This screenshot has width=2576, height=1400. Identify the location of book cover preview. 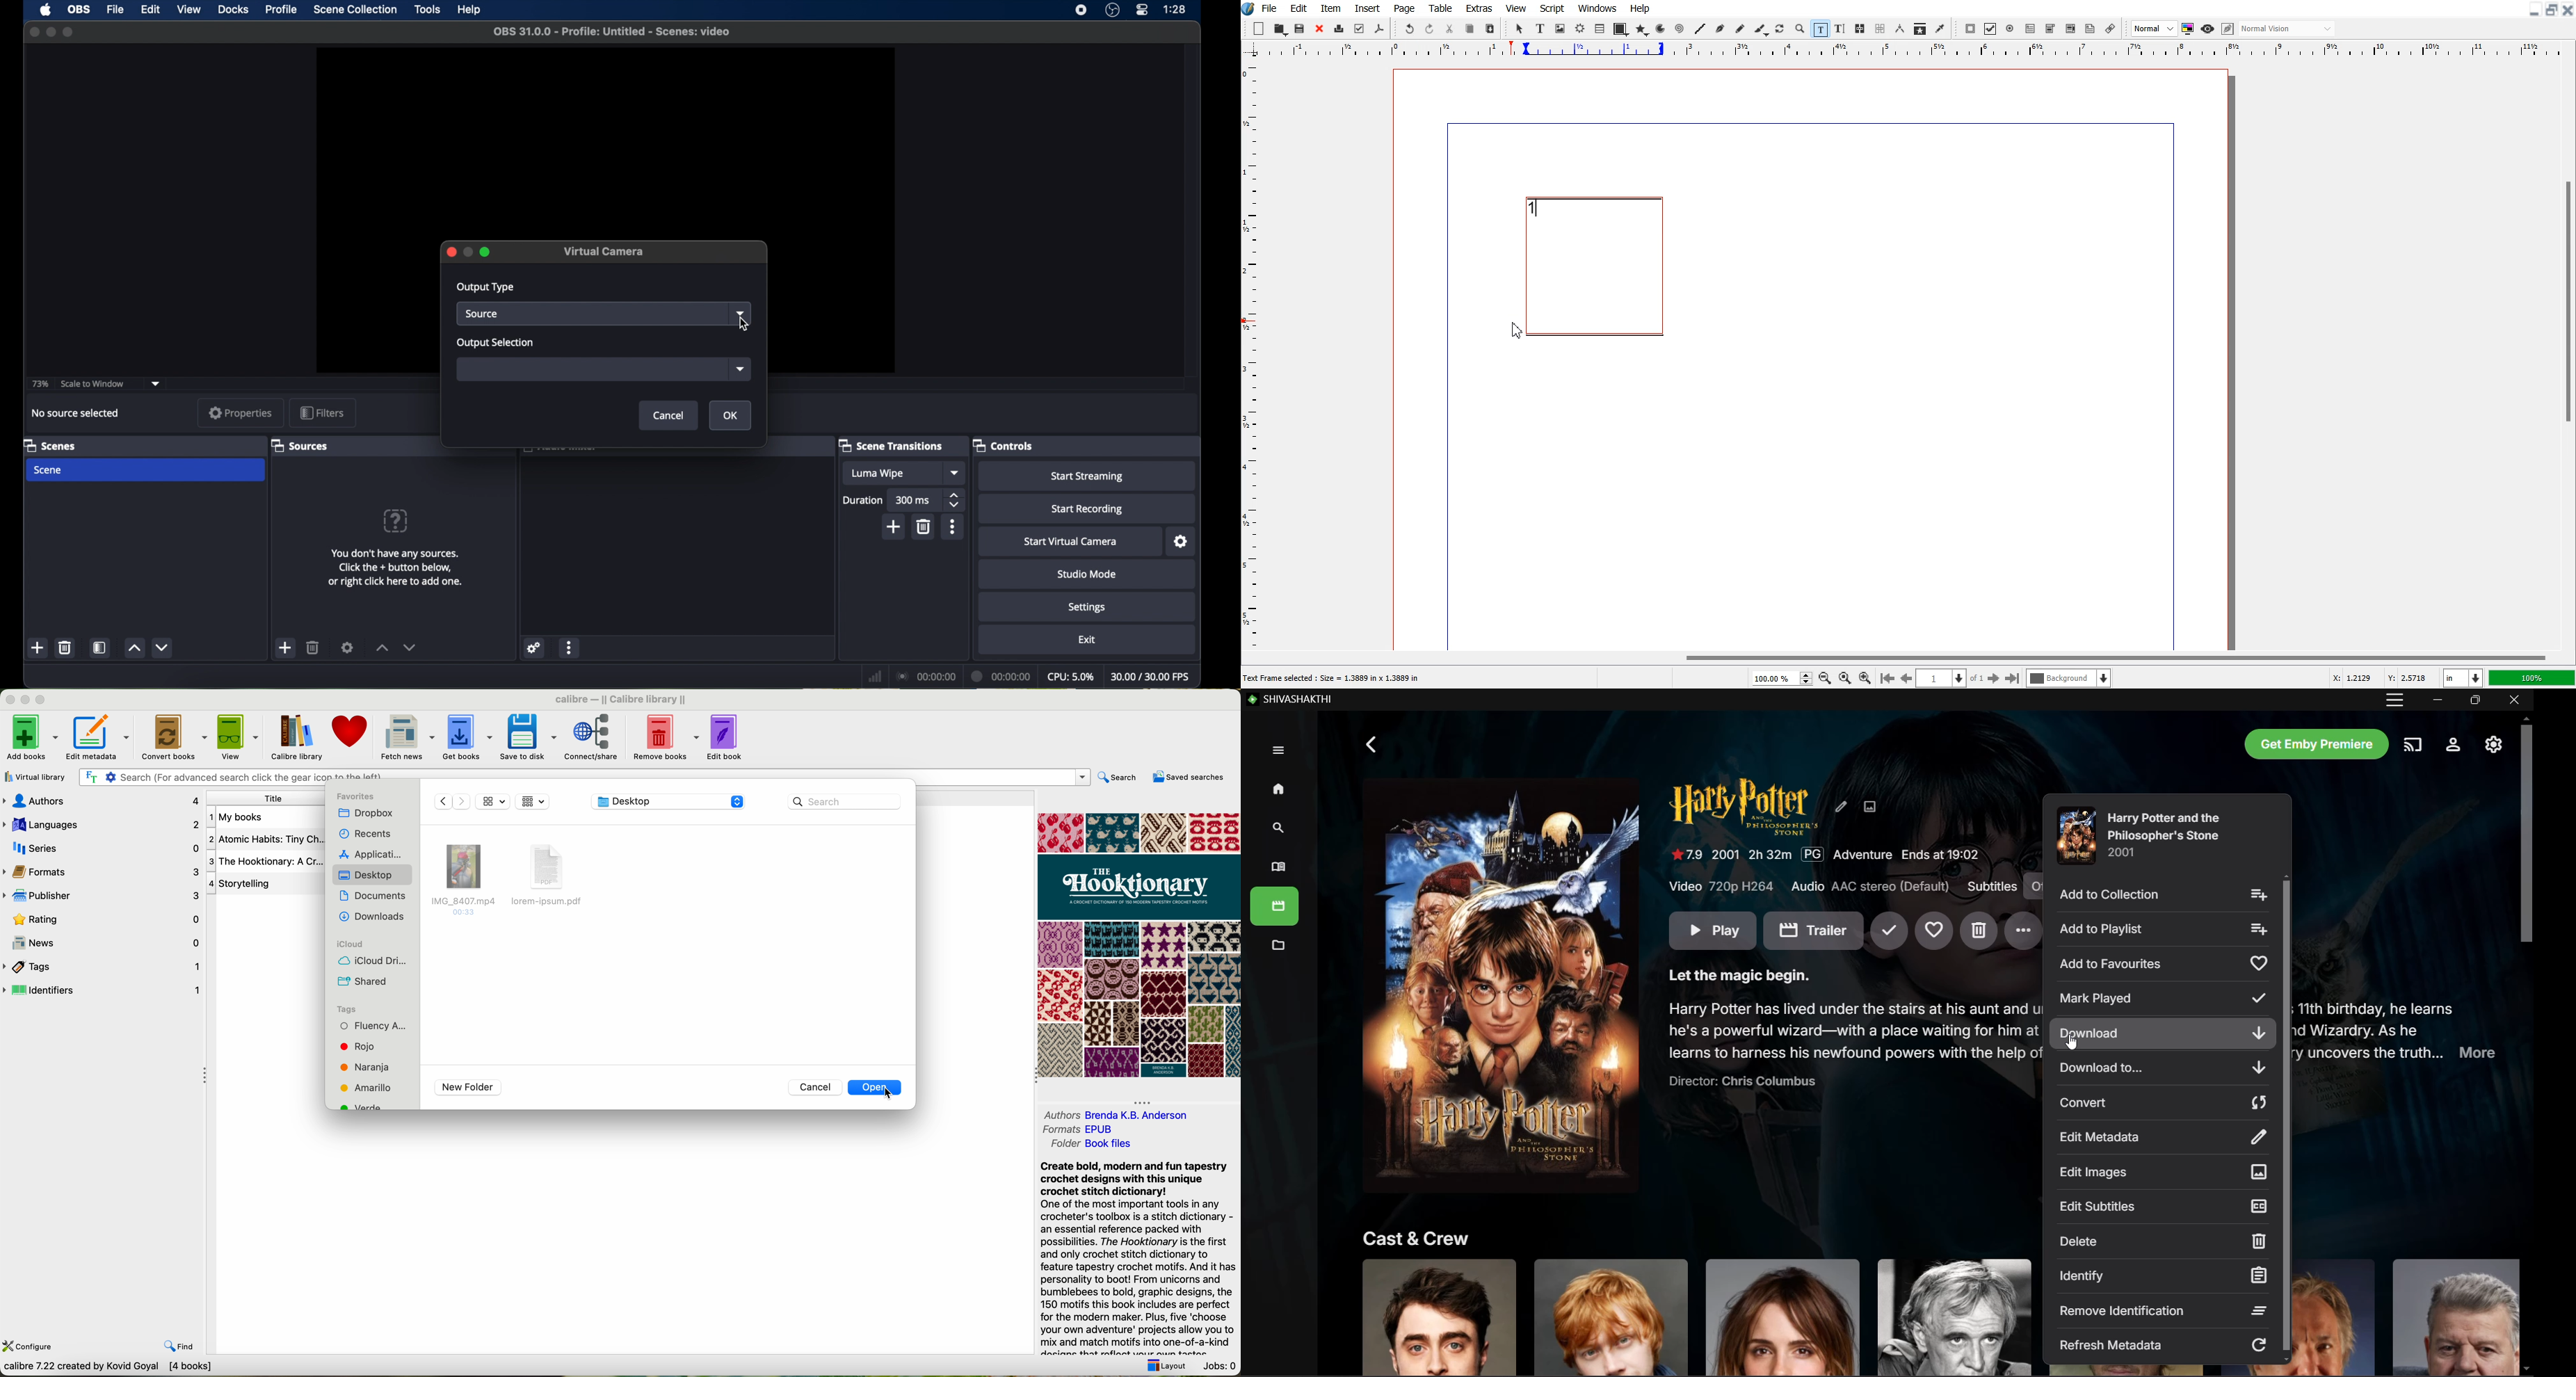
(1140, 945).